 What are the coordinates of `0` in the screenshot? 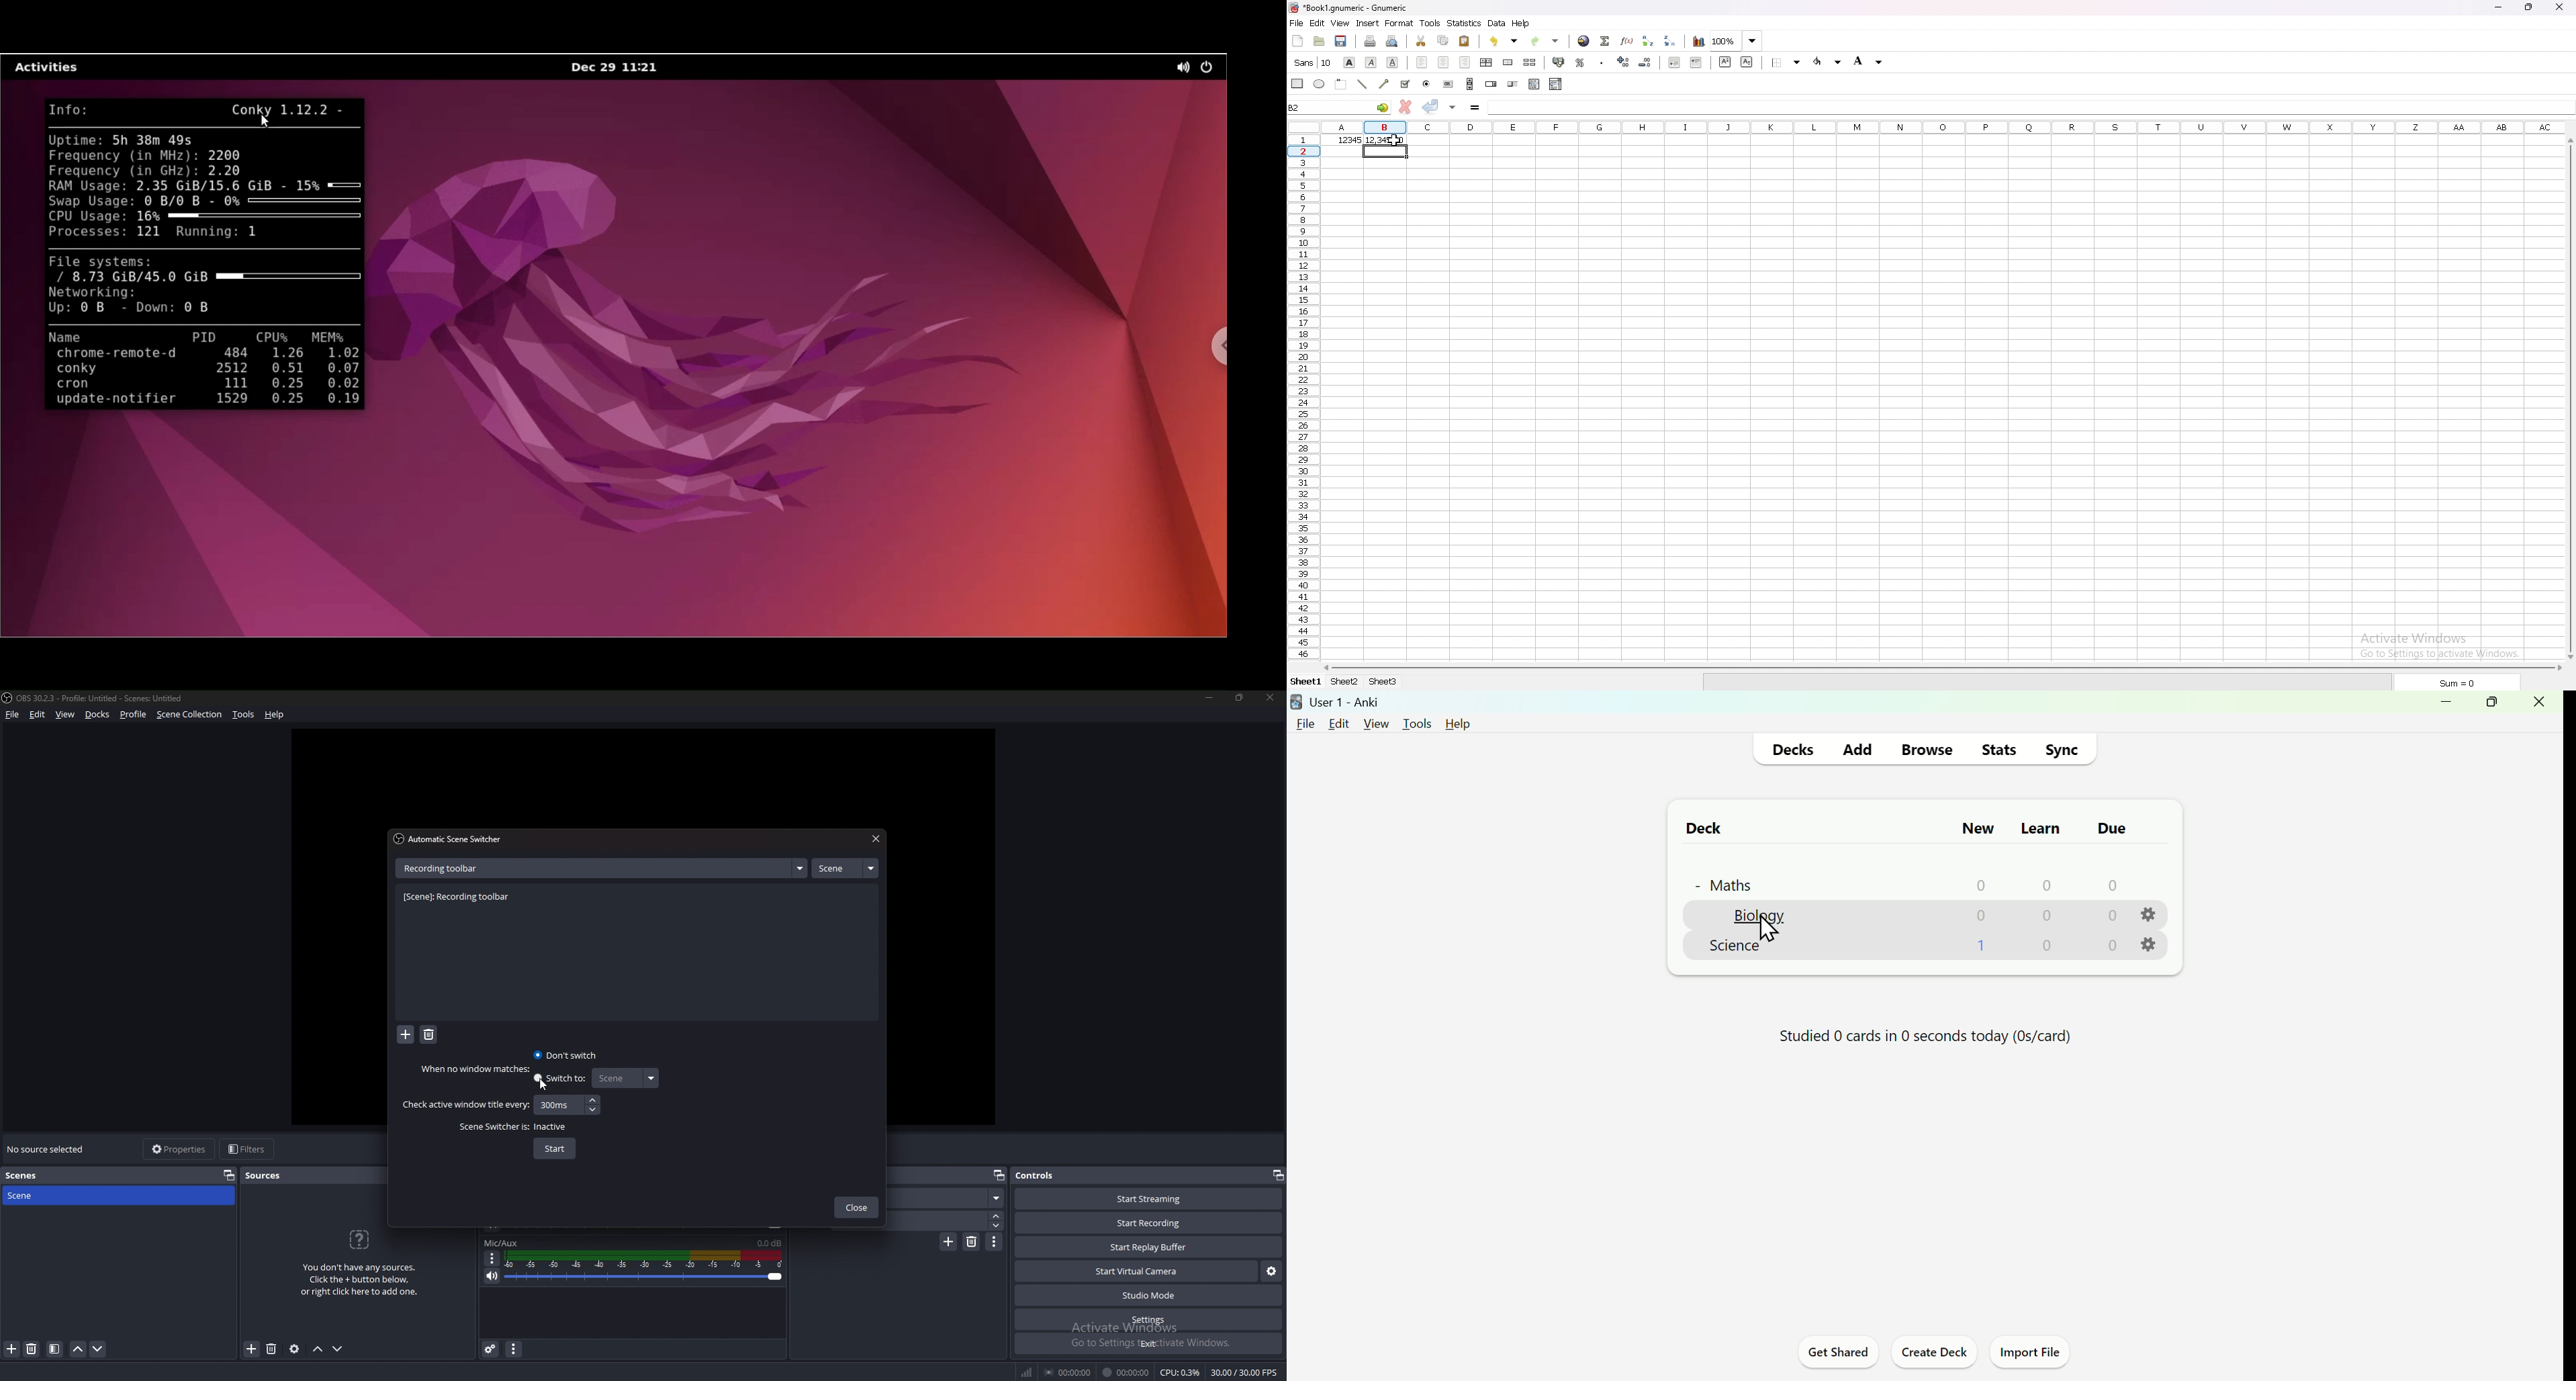 It's located at (2110, 916).